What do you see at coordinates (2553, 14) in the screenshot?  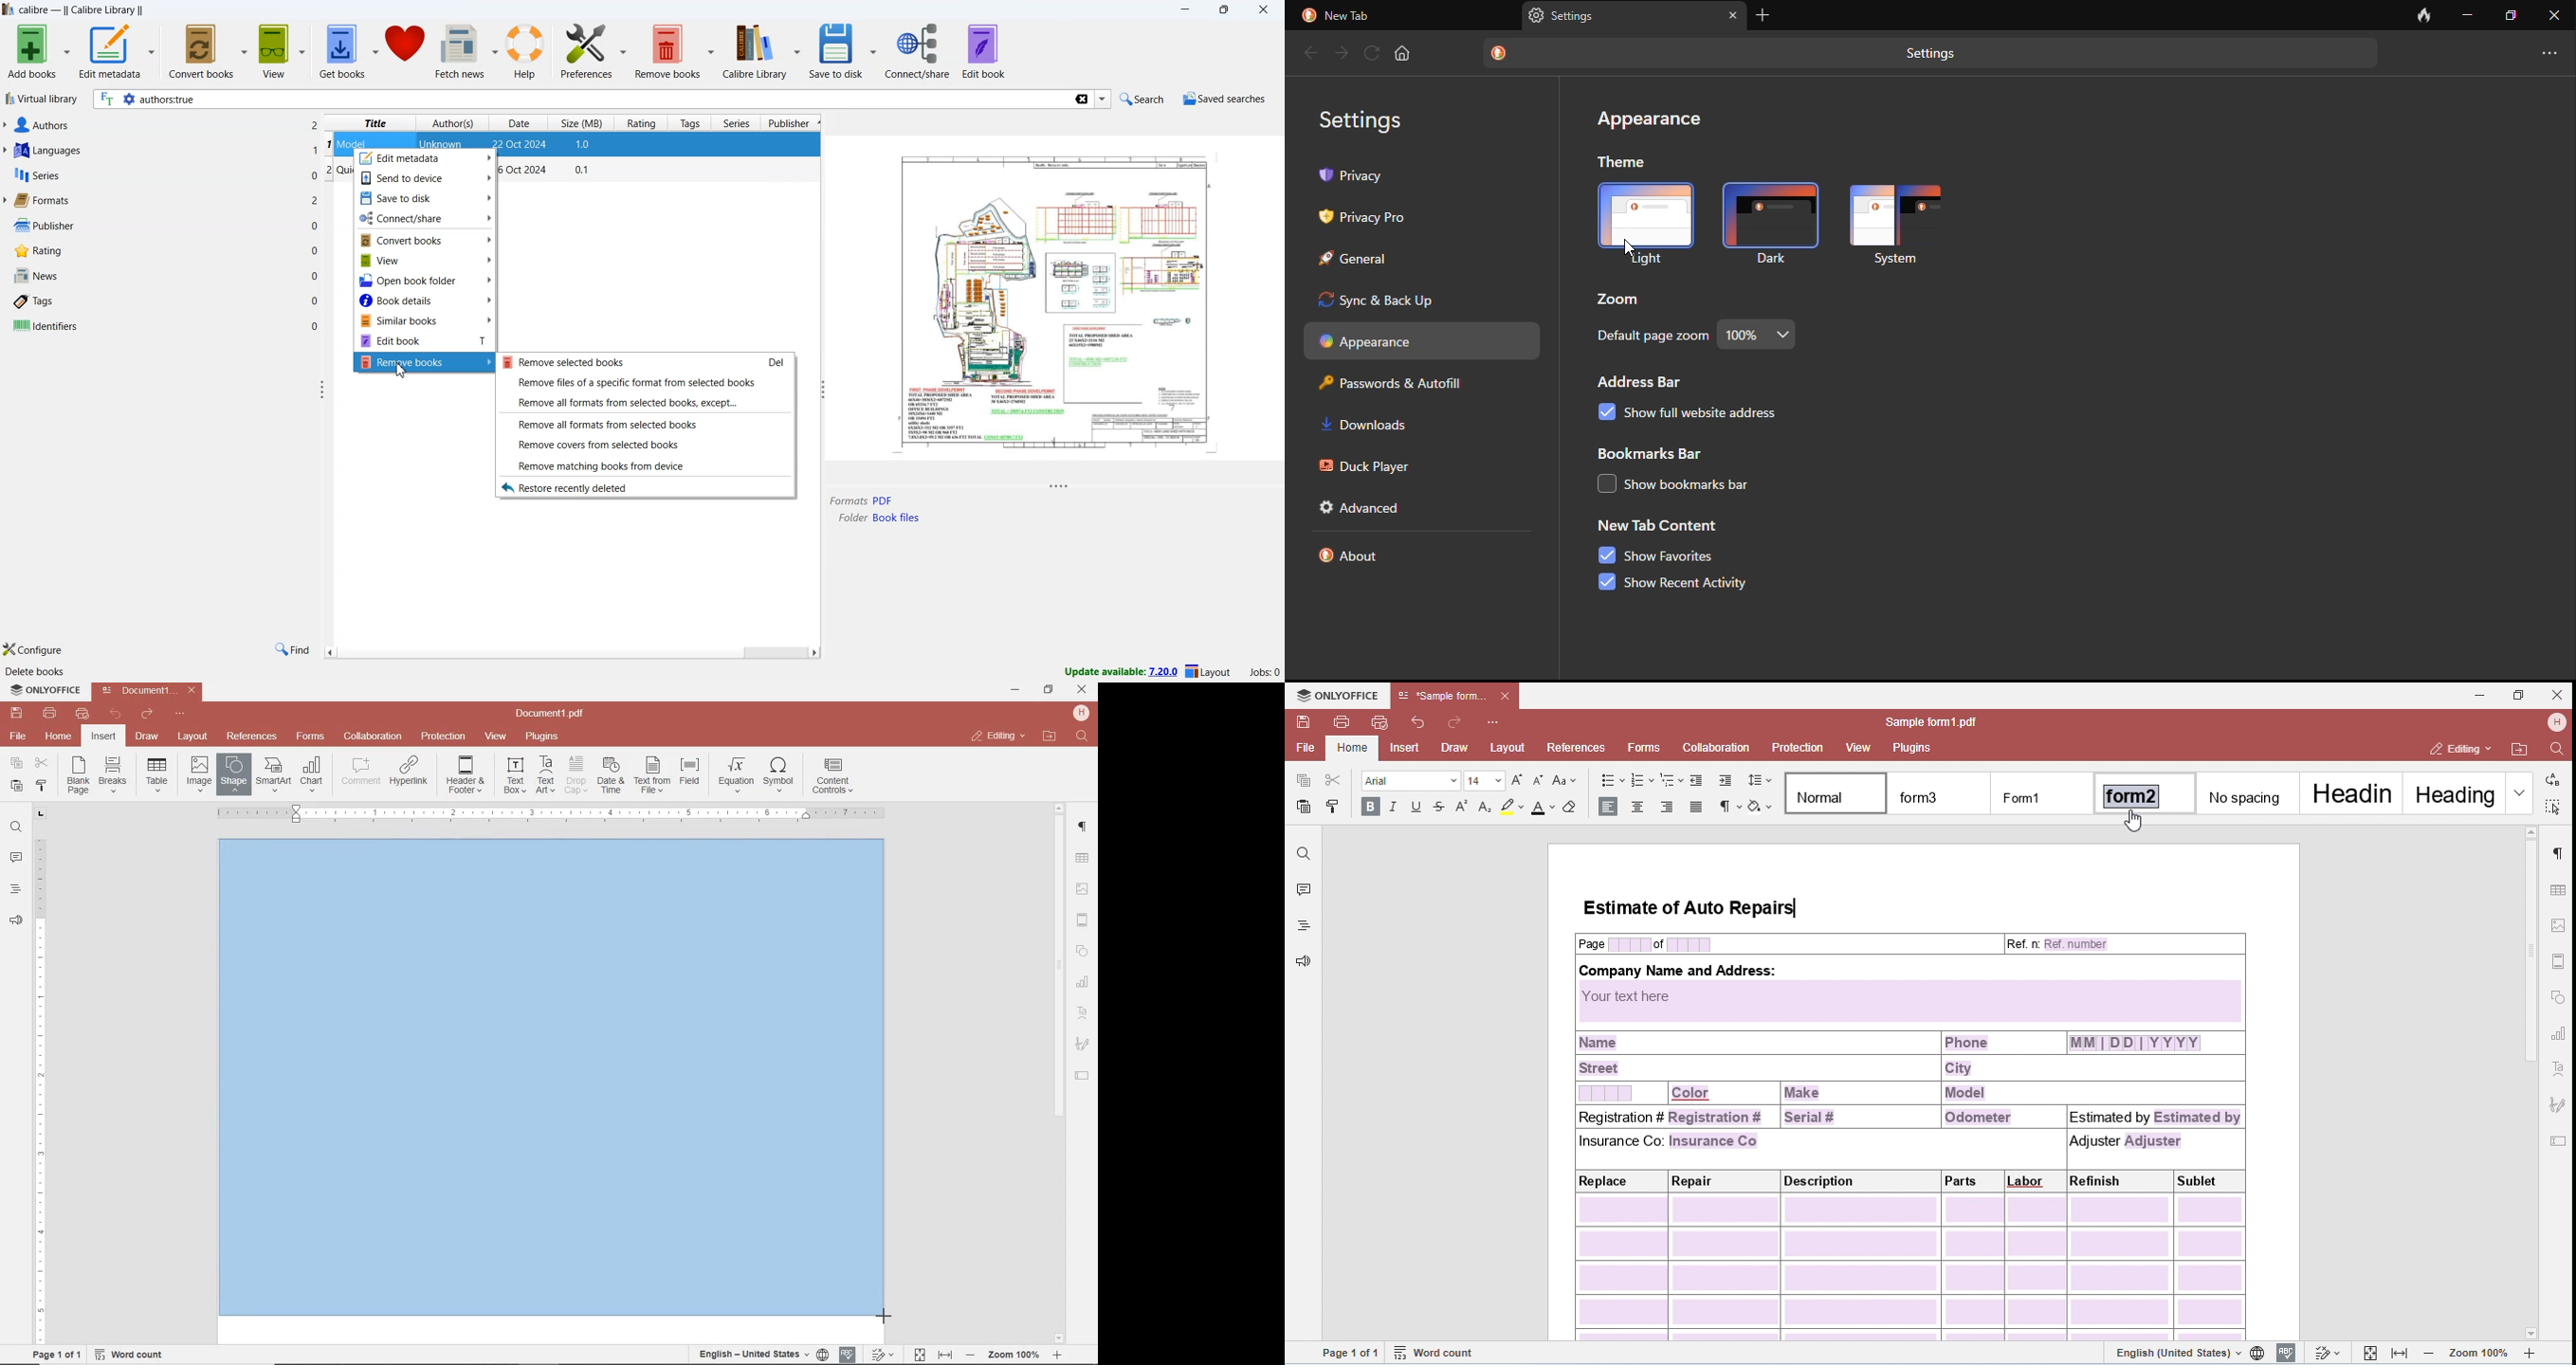 I see `close` at bounding box center [2553, 14].